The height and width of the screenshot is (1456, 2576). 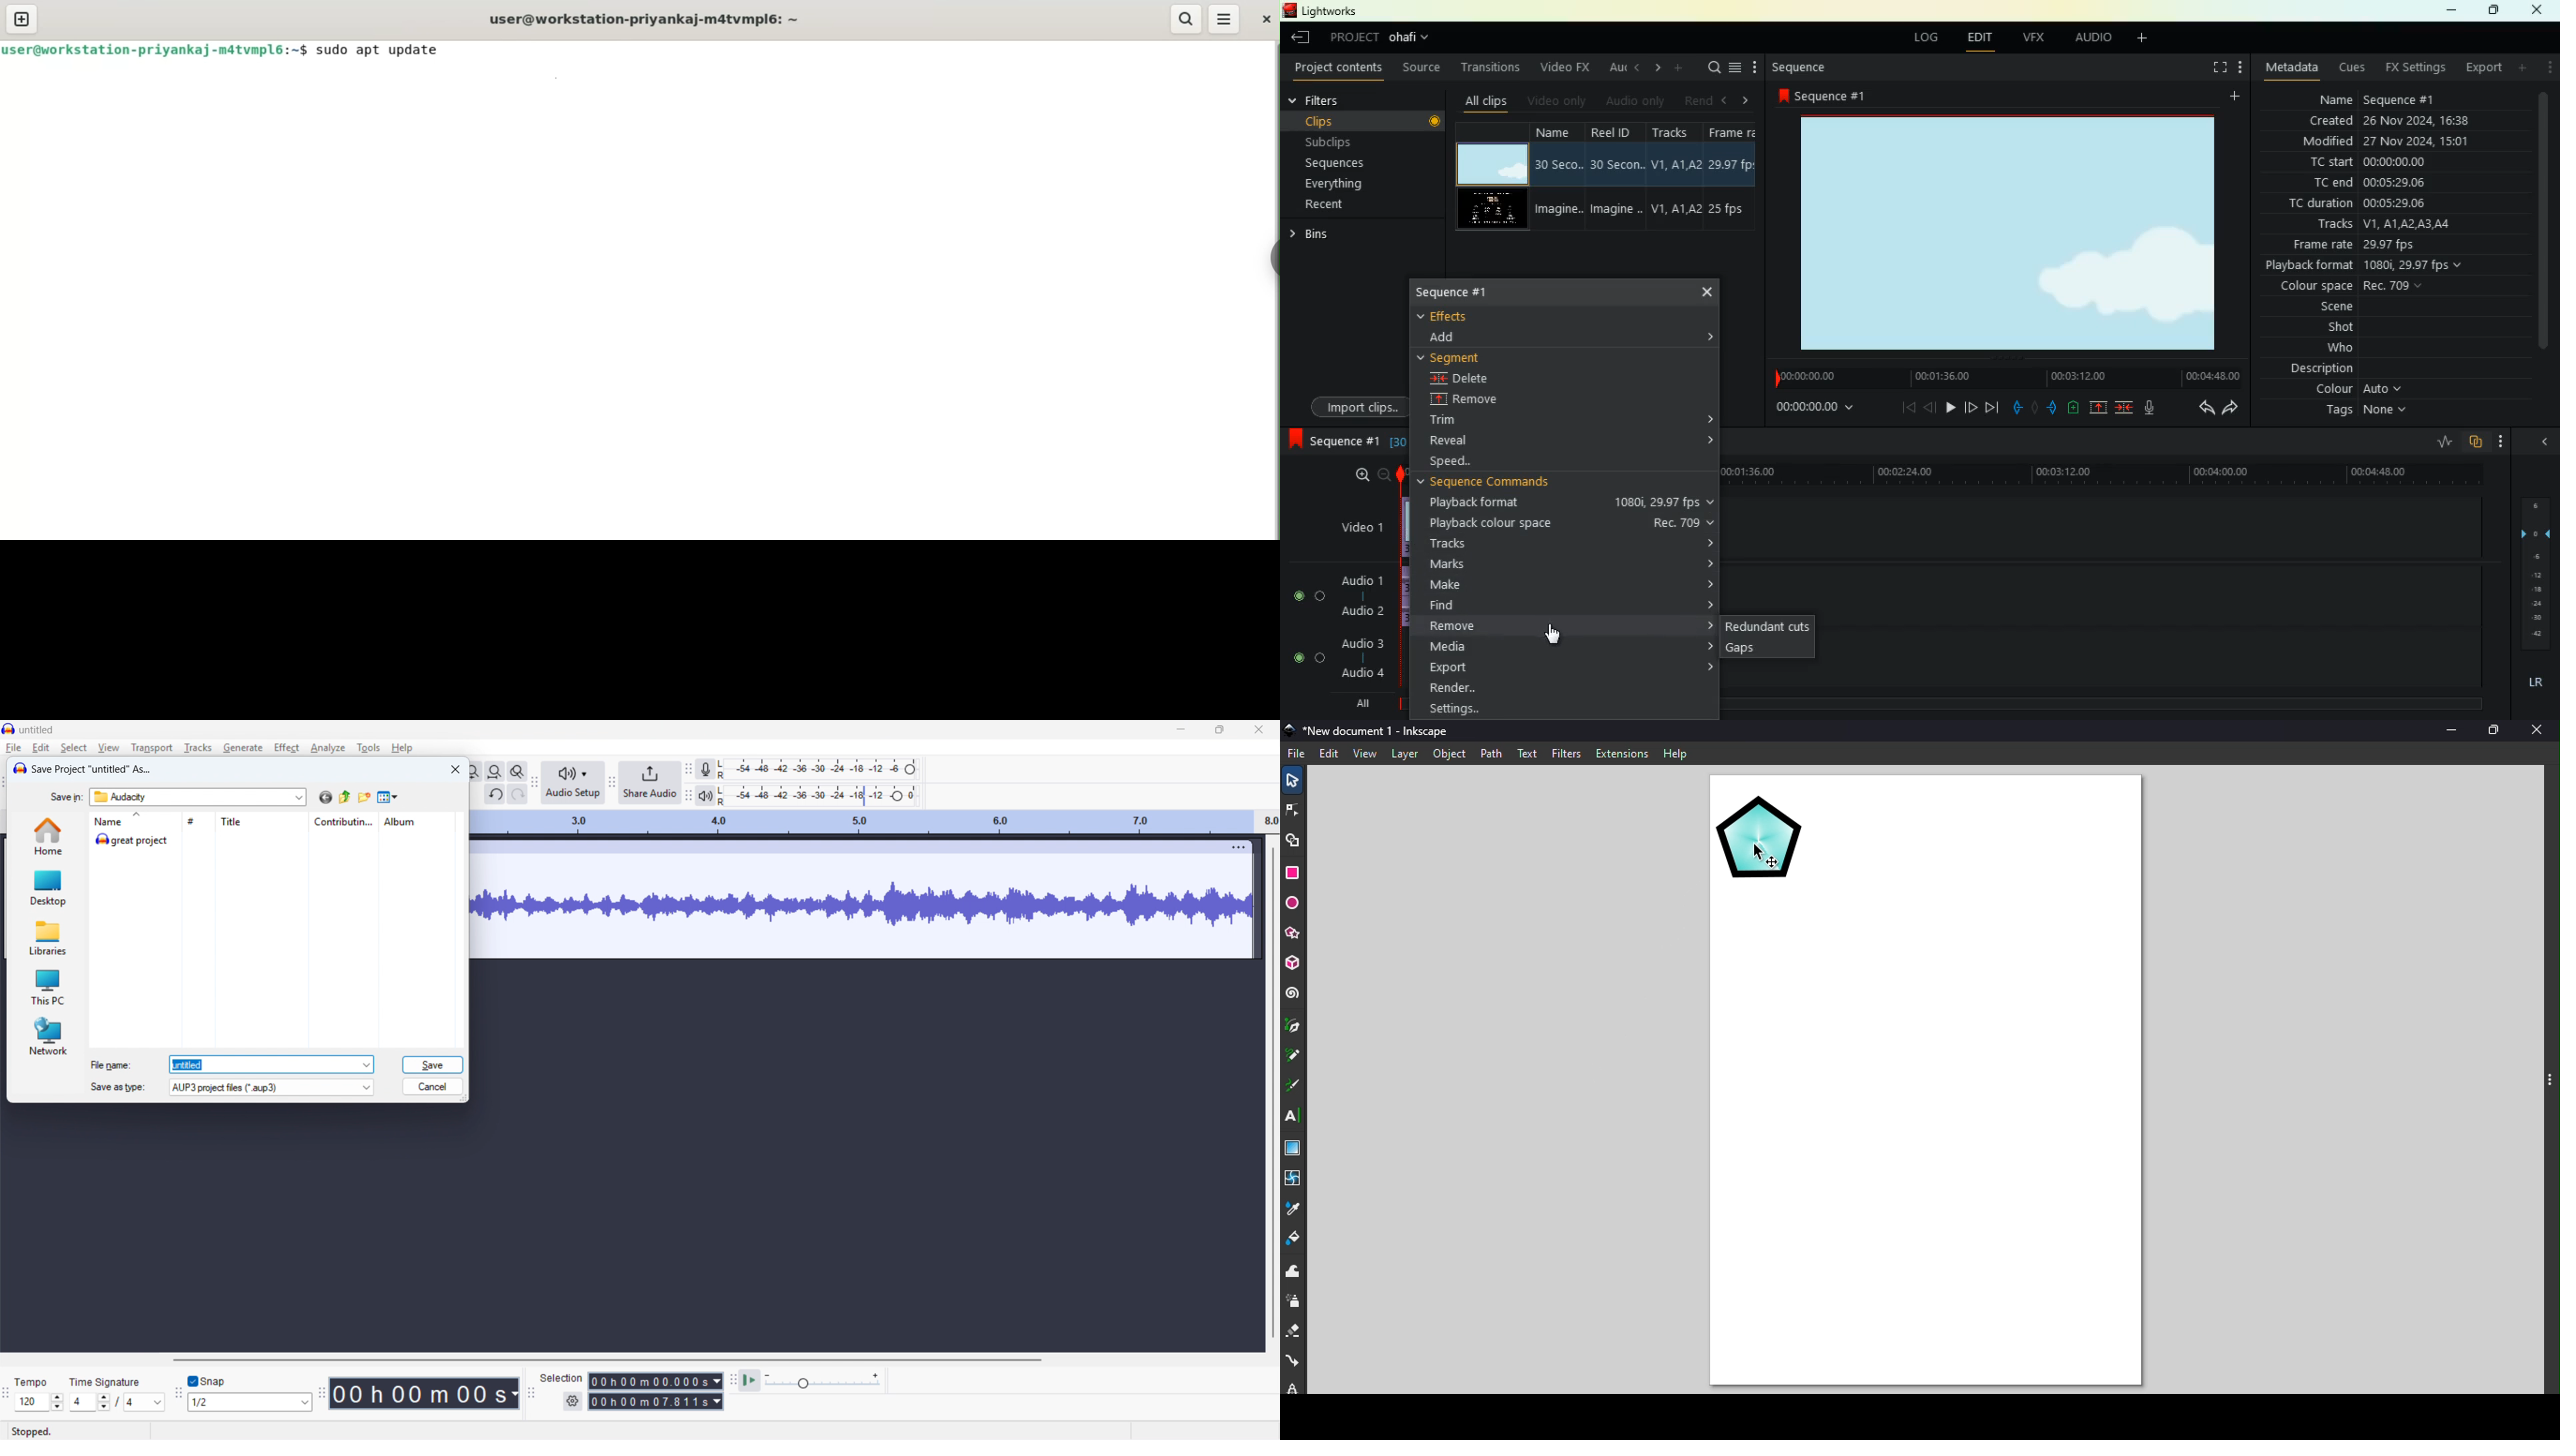 What do you see at coordinates (518, 795) in the screenshot?
I see `redo` at bounding box center [518, 795].